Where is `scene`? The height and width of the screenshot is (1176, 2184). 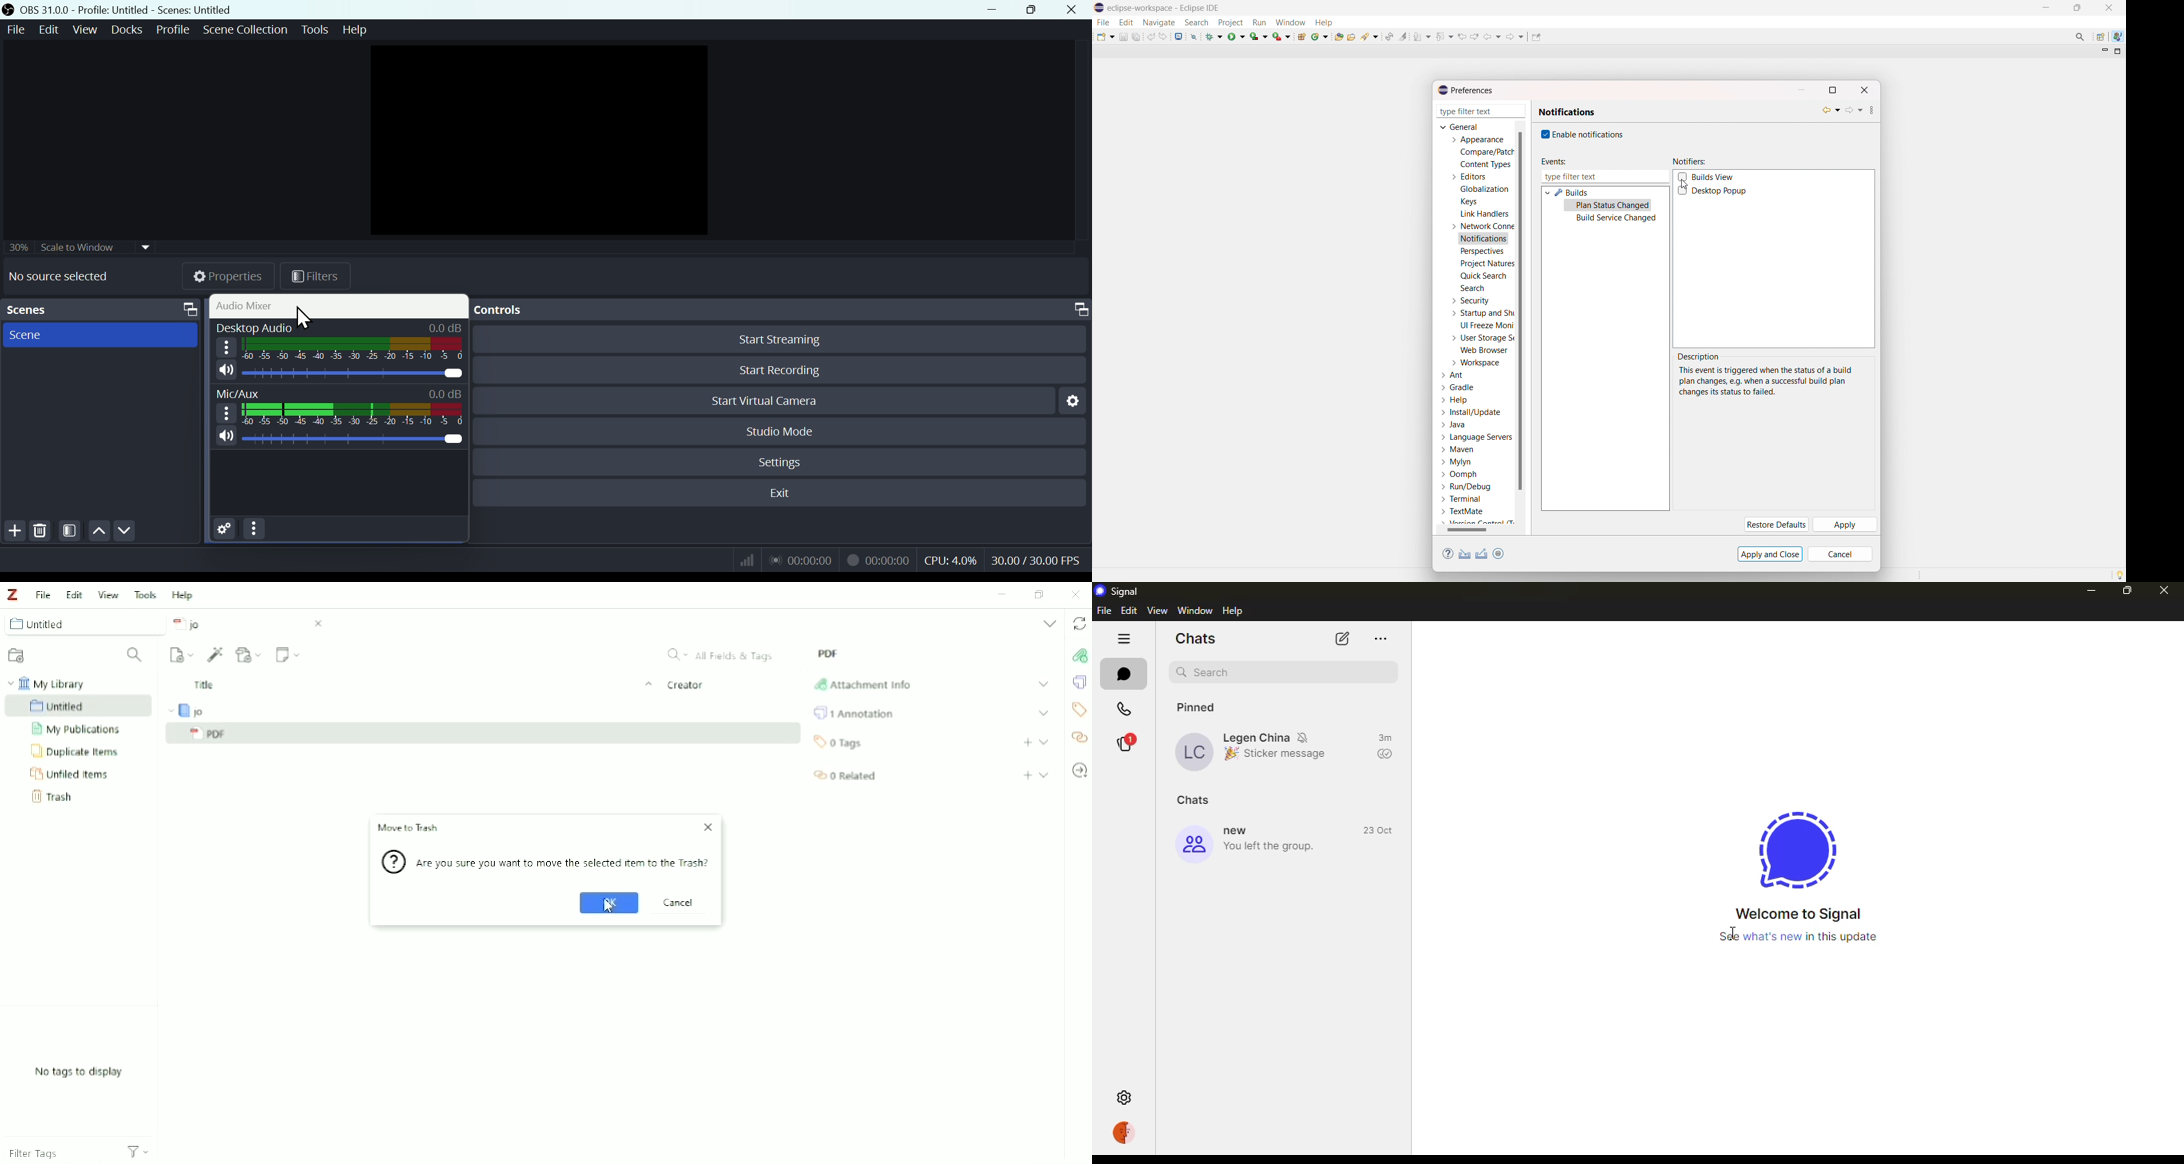 scene is located at coordinates (101, 335).